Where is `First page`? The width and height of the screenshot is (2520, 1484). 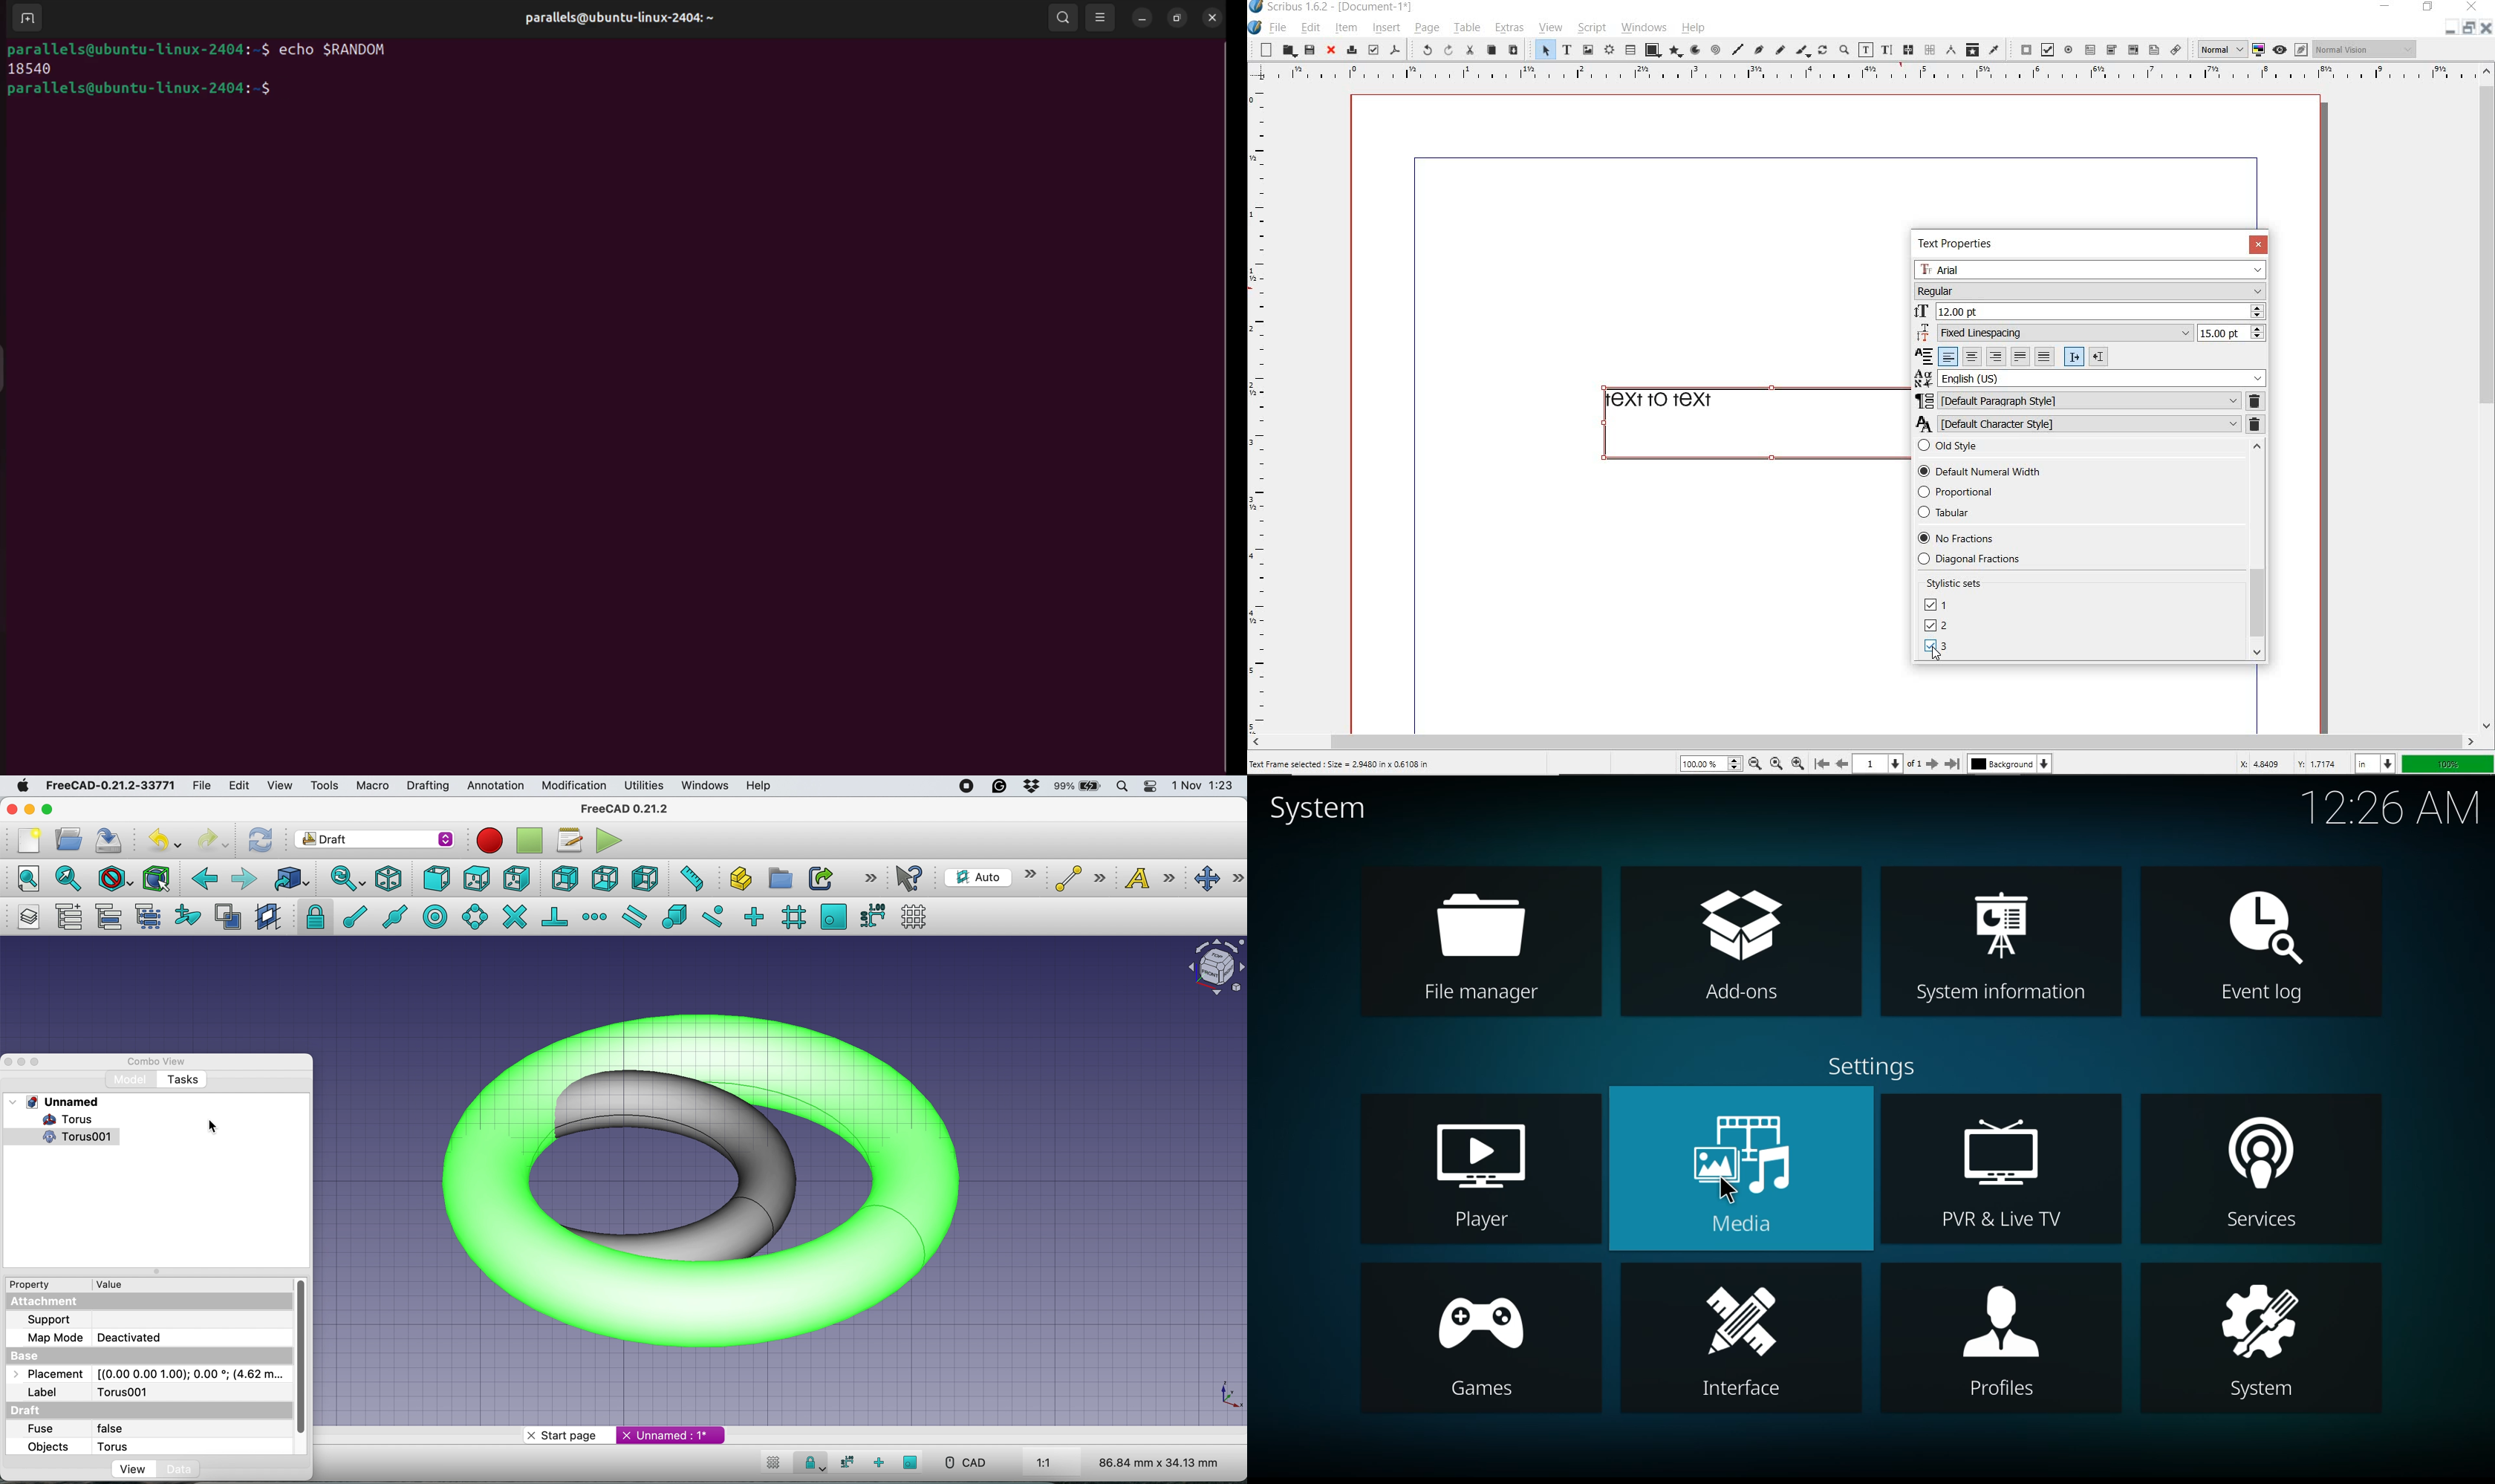
First page is located at coordinates (1821, 764).